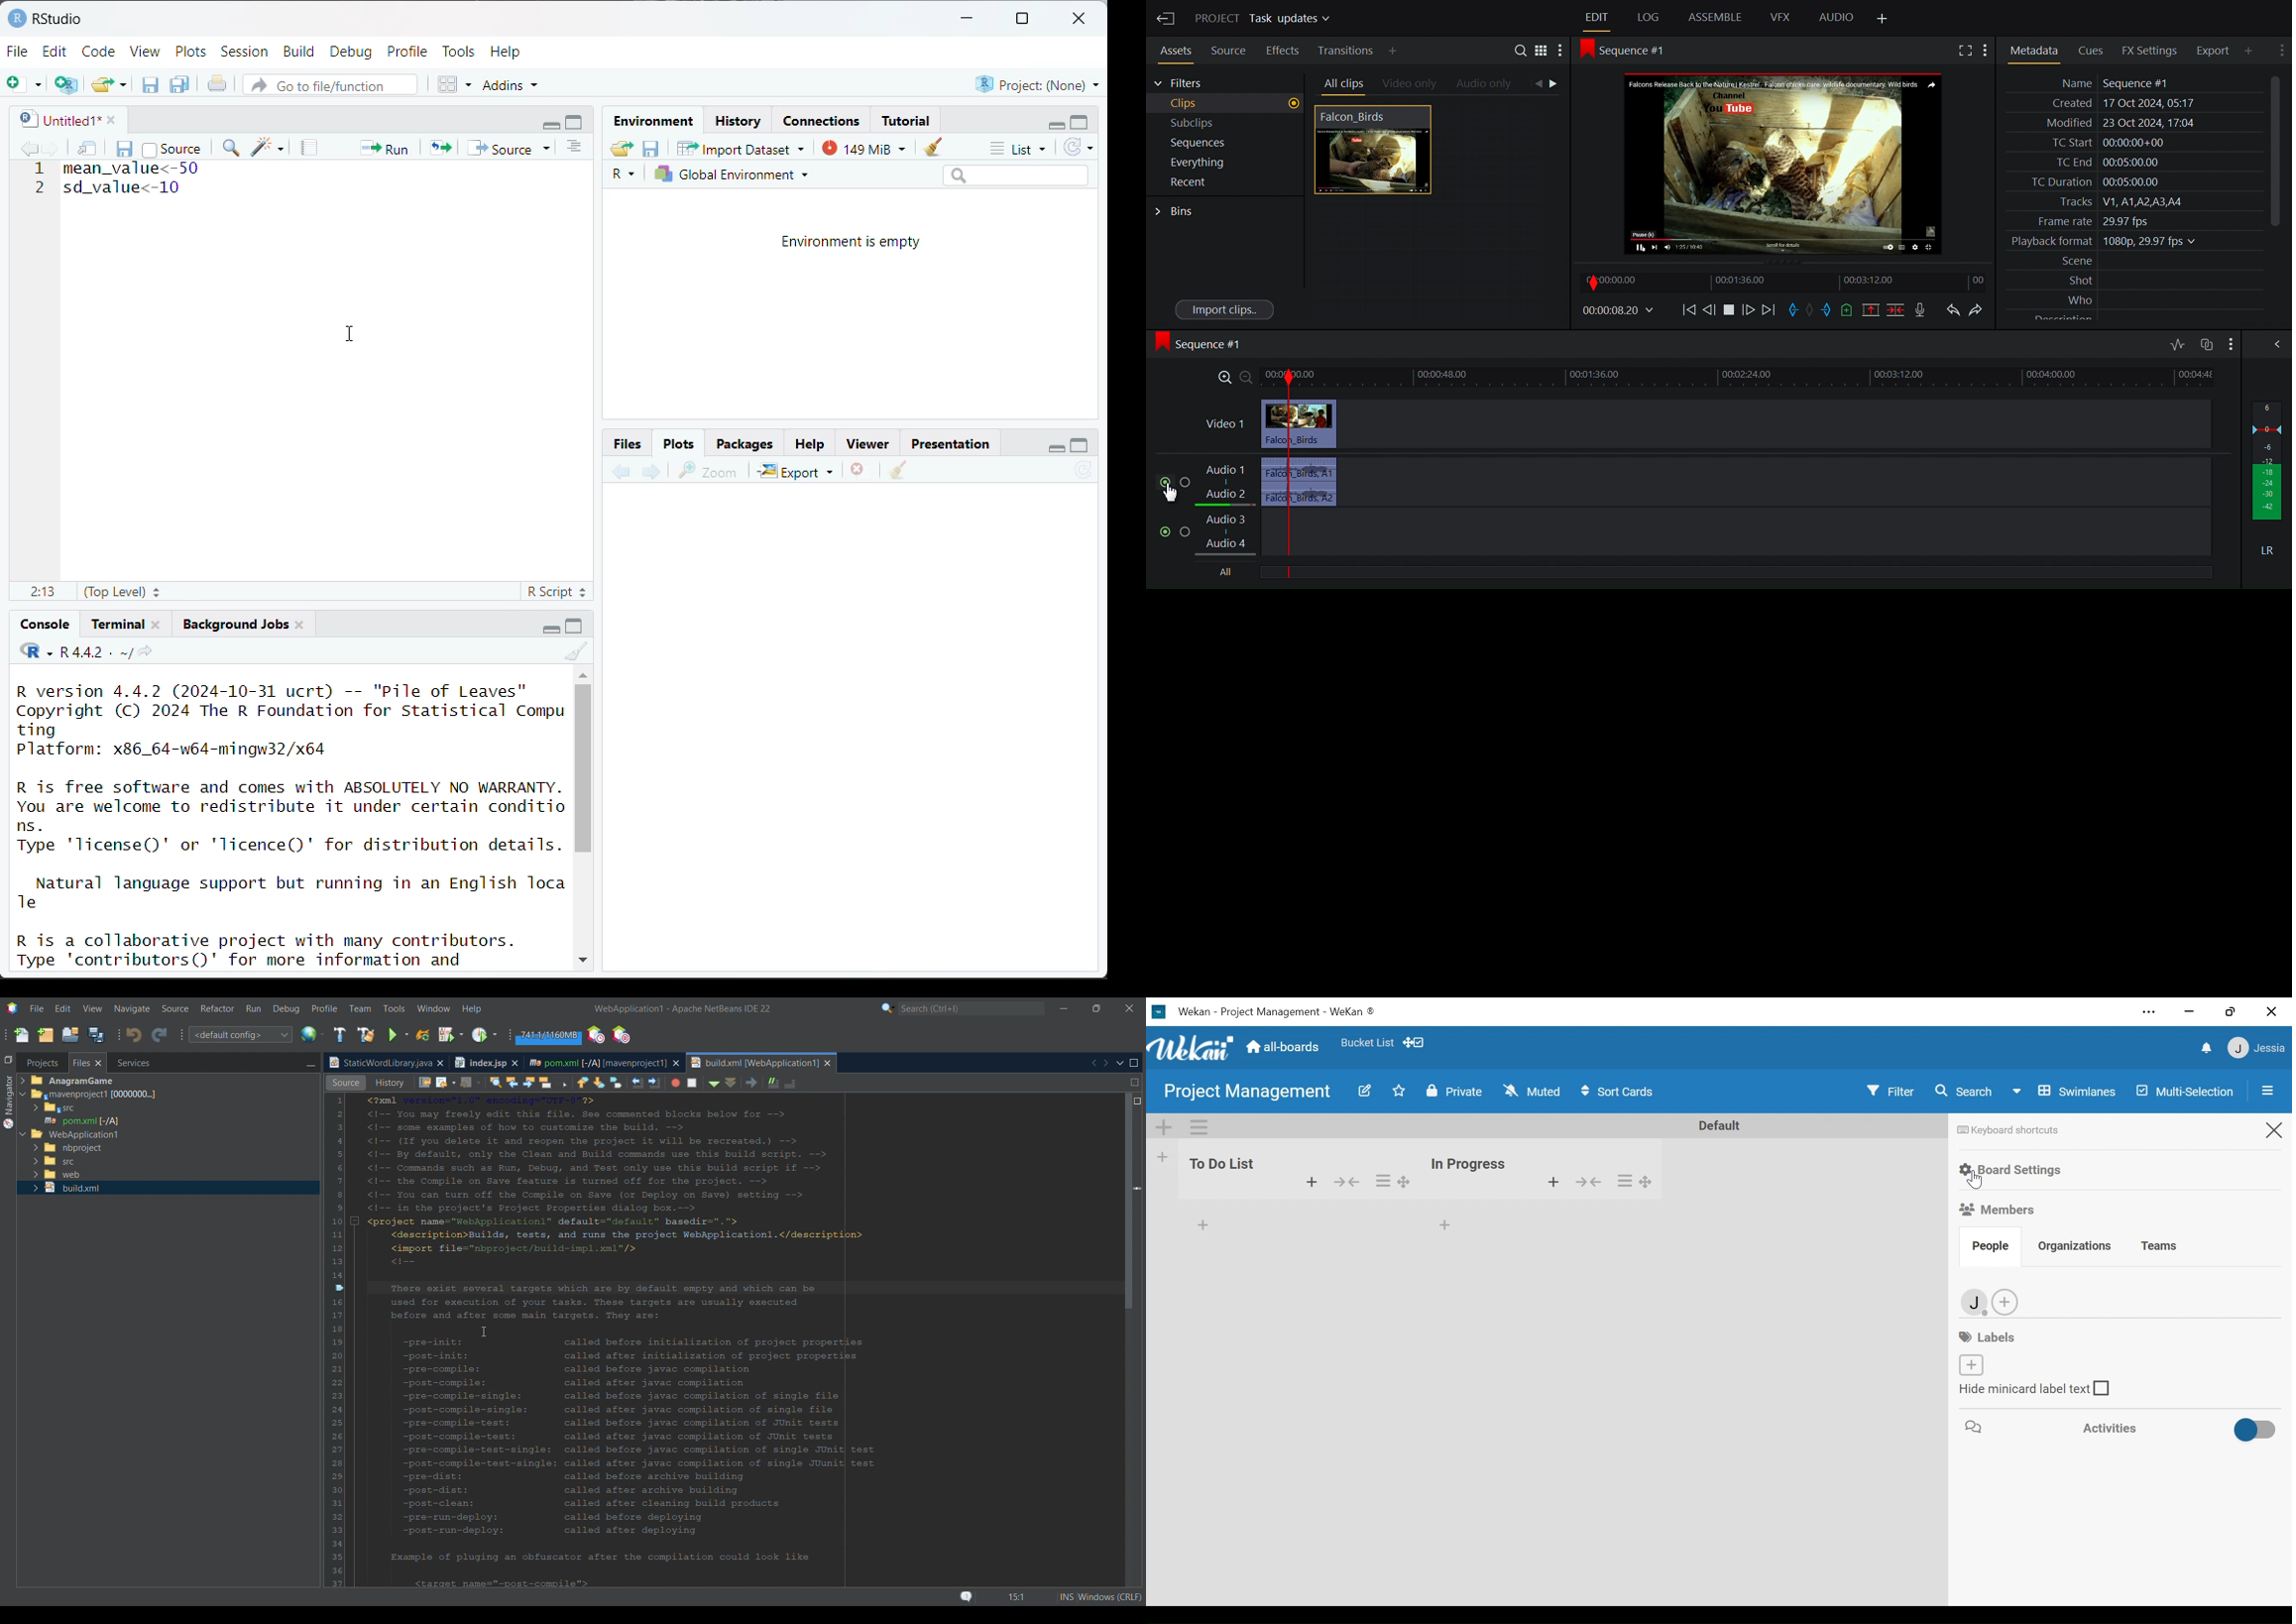 The height and width of the screenshot is (1624, 2296). I want to click on R, so click(627, 175).